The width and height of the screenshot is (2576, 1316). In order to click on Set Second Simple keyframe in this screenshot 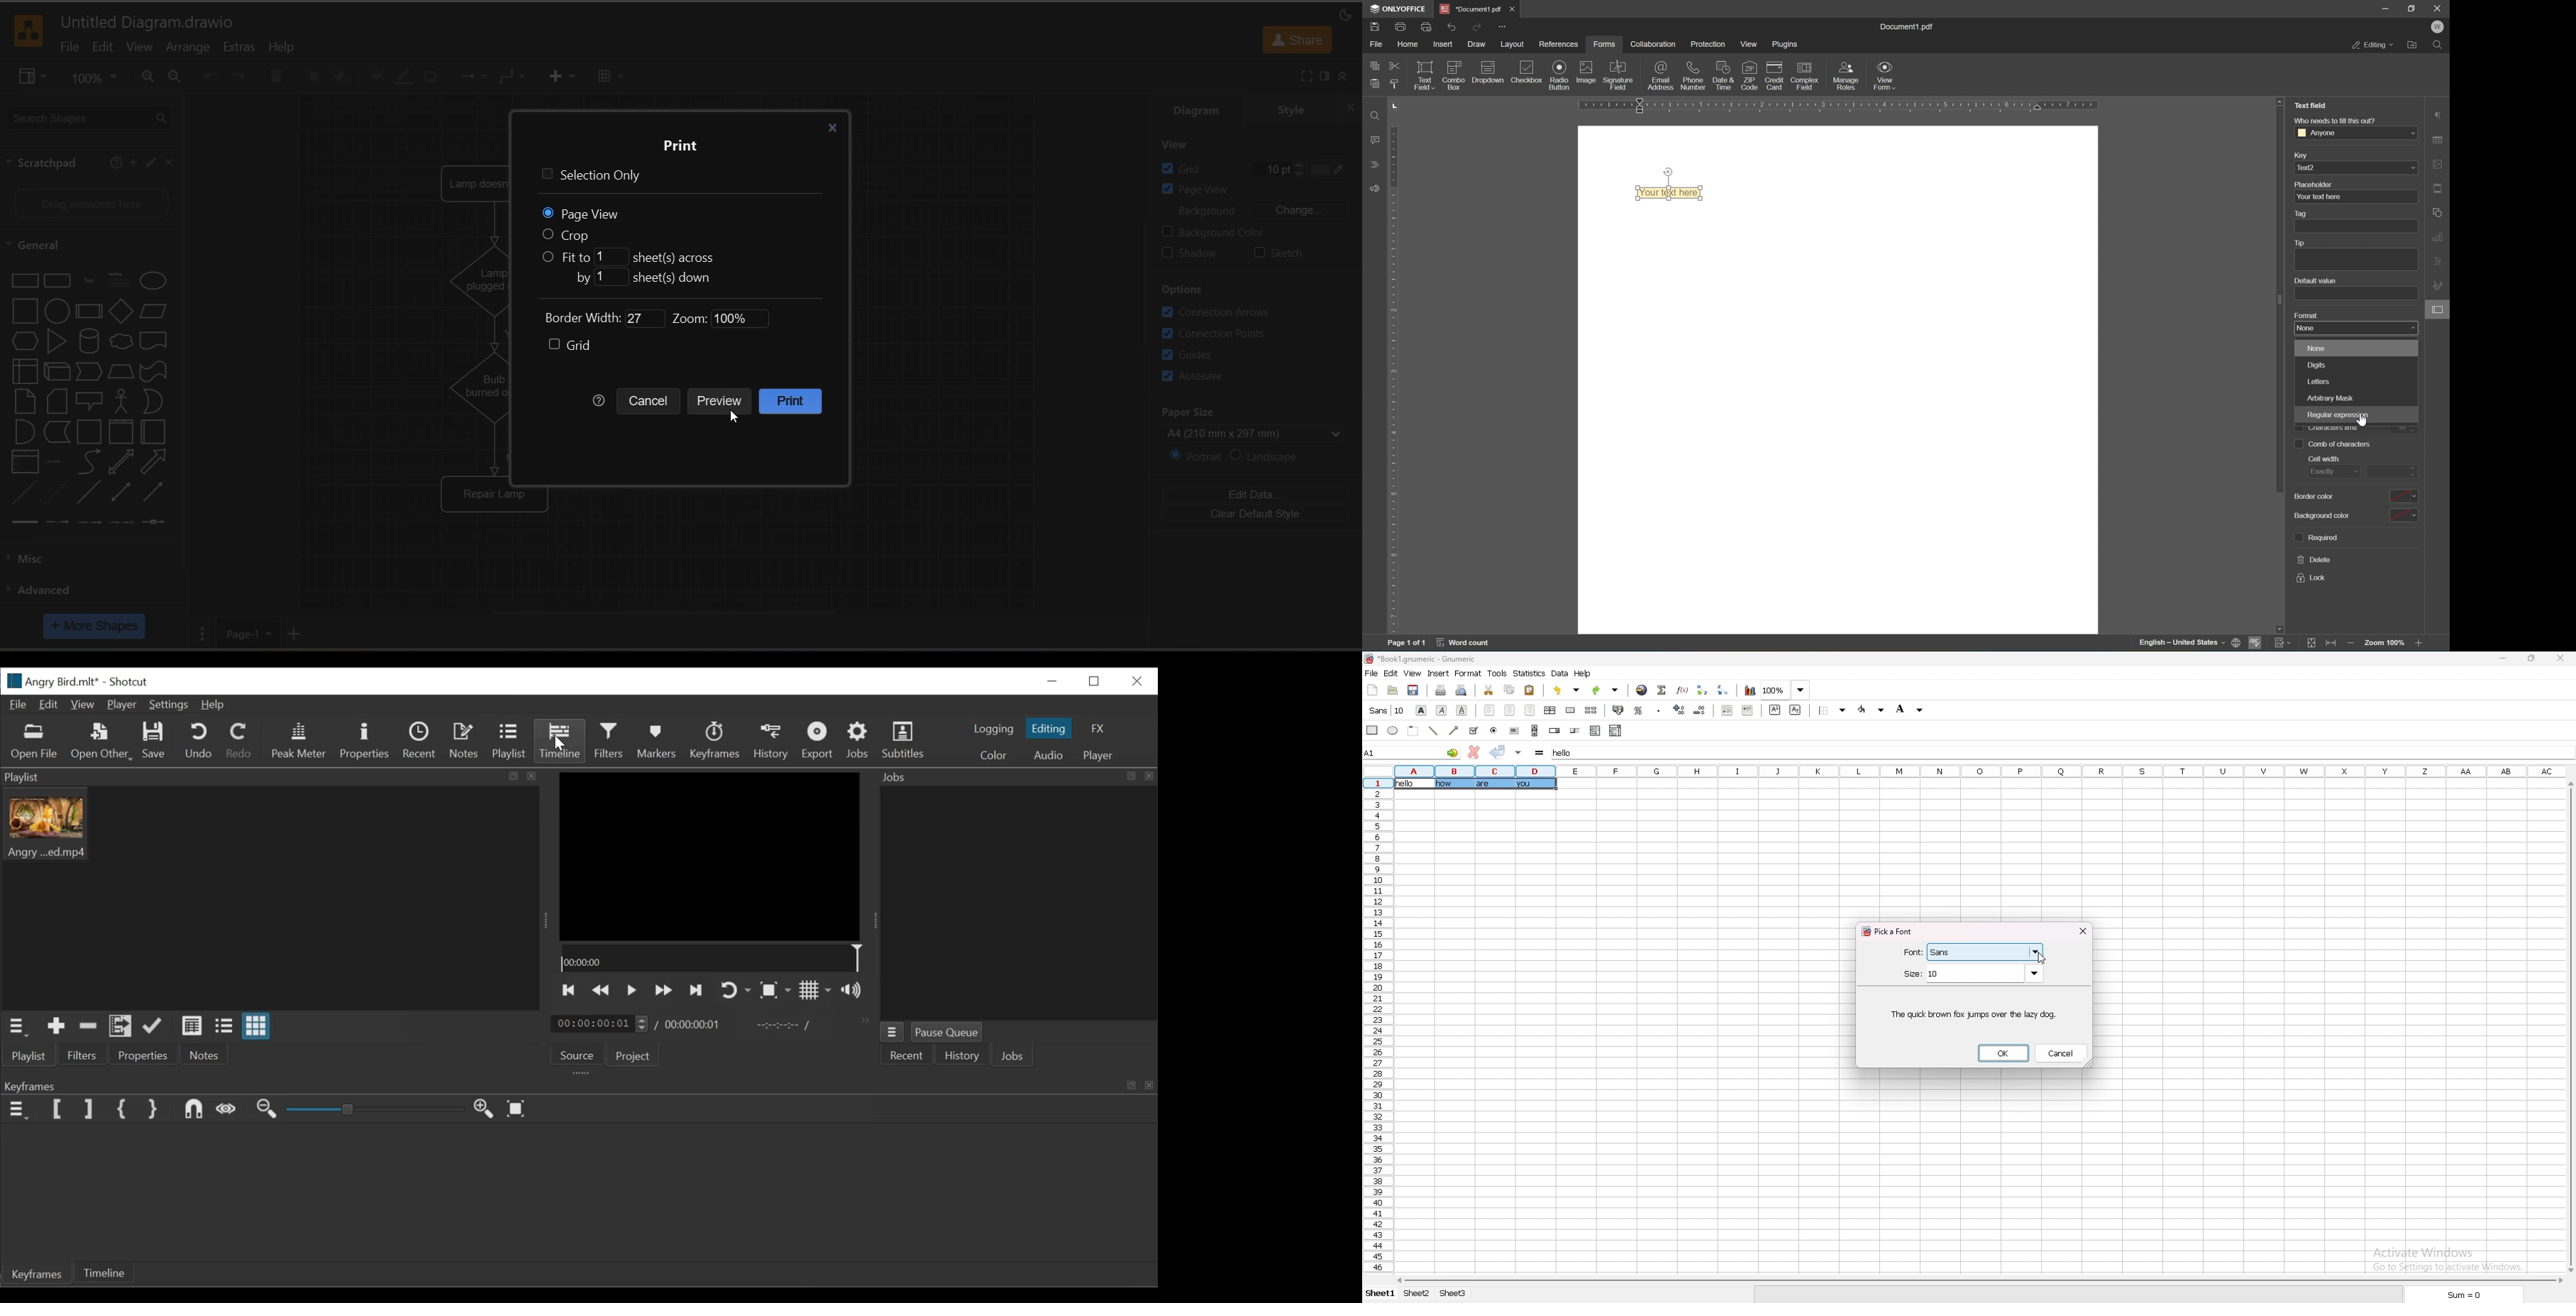, I will do `click(151, 1109)`.